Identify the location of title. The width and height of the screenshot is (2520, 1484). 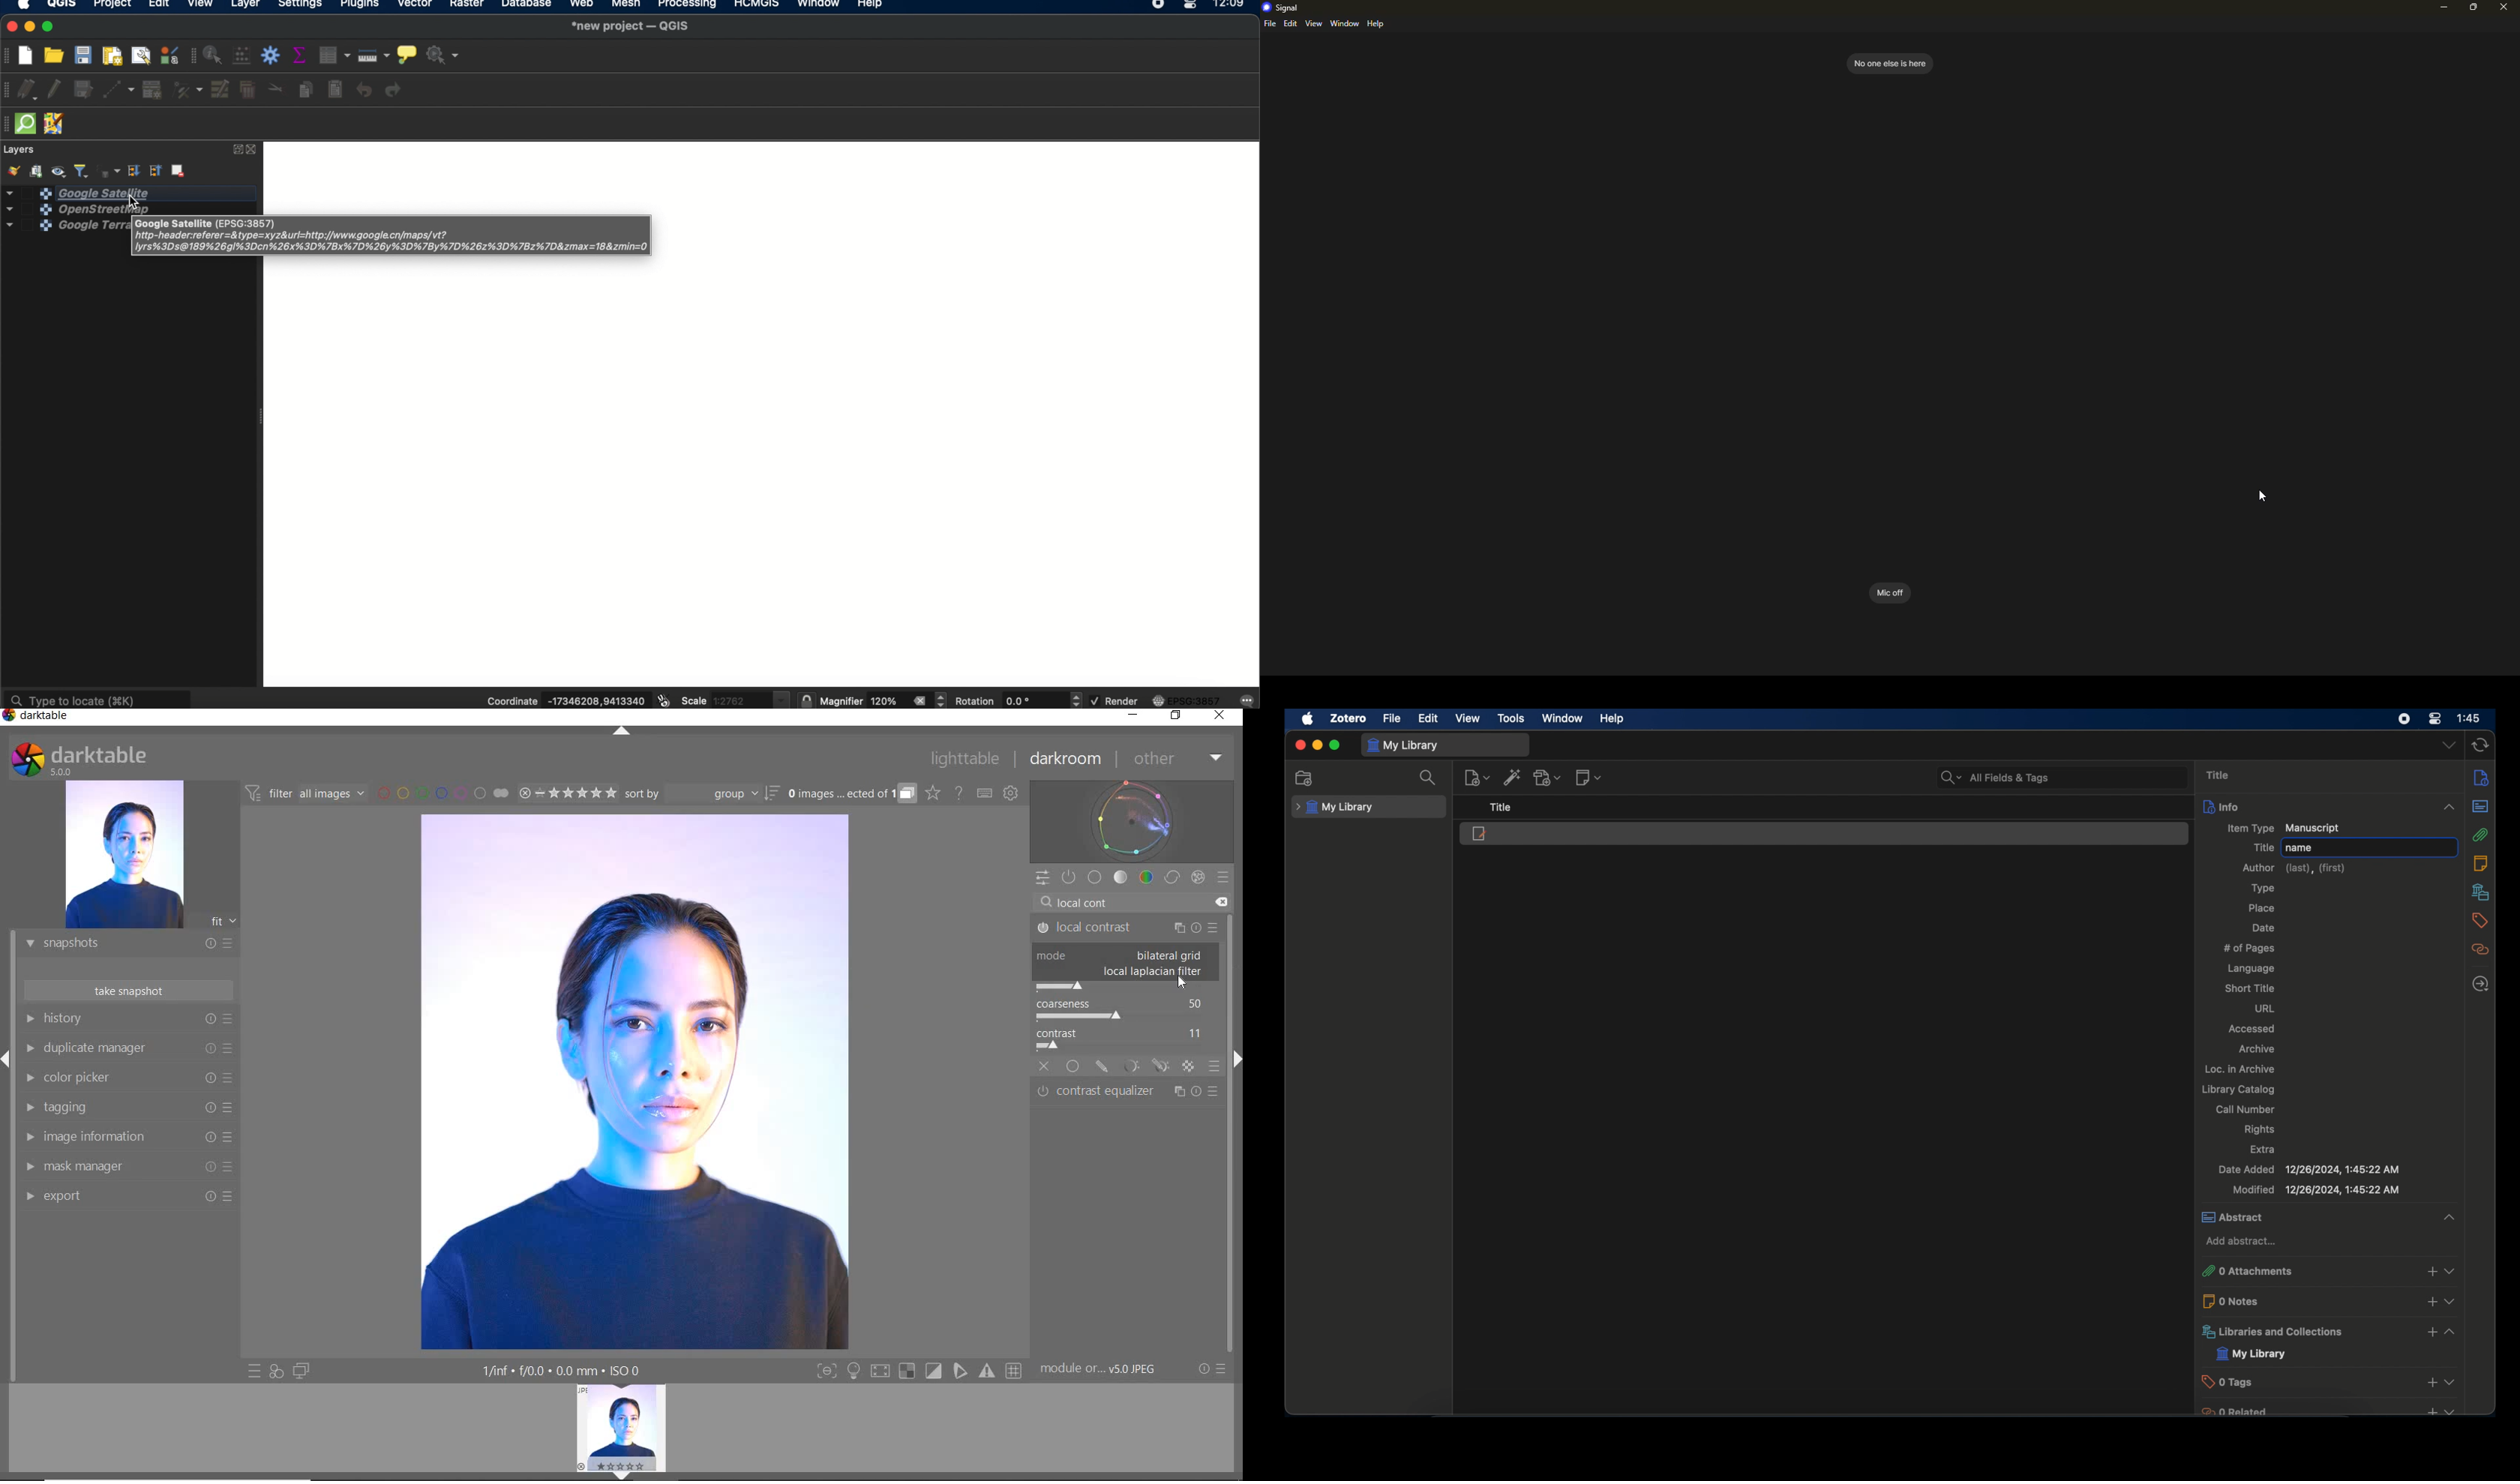
(1504, 808).